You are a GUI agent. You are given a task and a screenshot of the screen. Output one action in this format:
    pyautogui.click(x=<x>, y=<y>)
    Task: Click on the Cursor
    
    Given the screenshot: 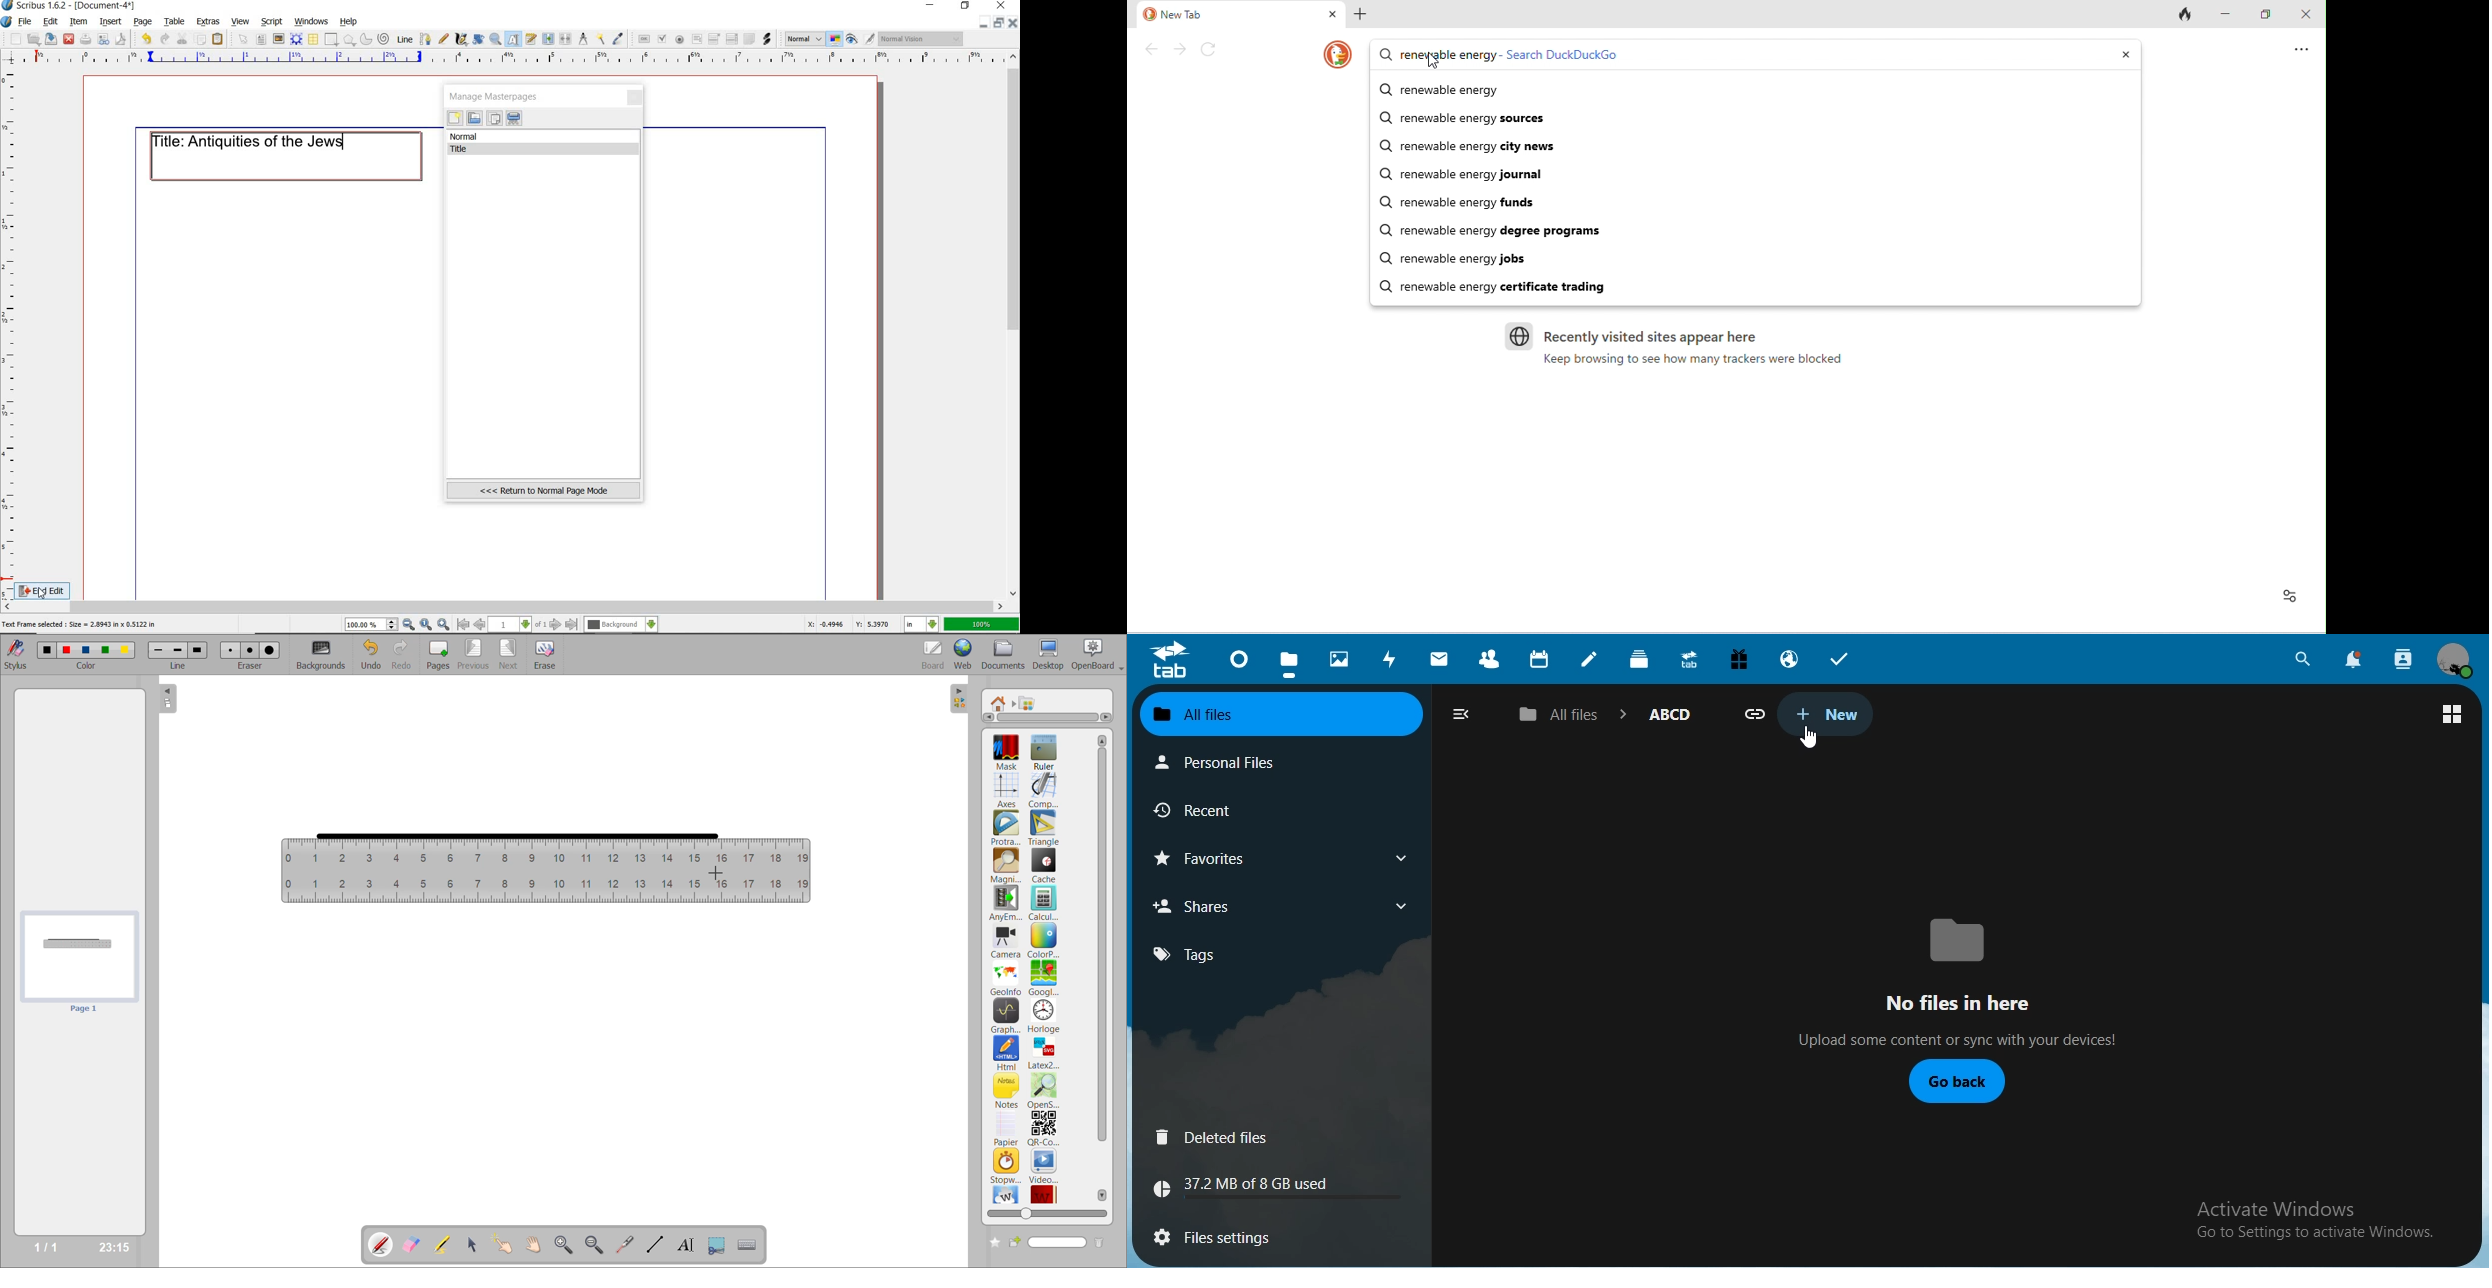 What is the action you would take?
    pyautogui.click(x=1433, y=61)
    